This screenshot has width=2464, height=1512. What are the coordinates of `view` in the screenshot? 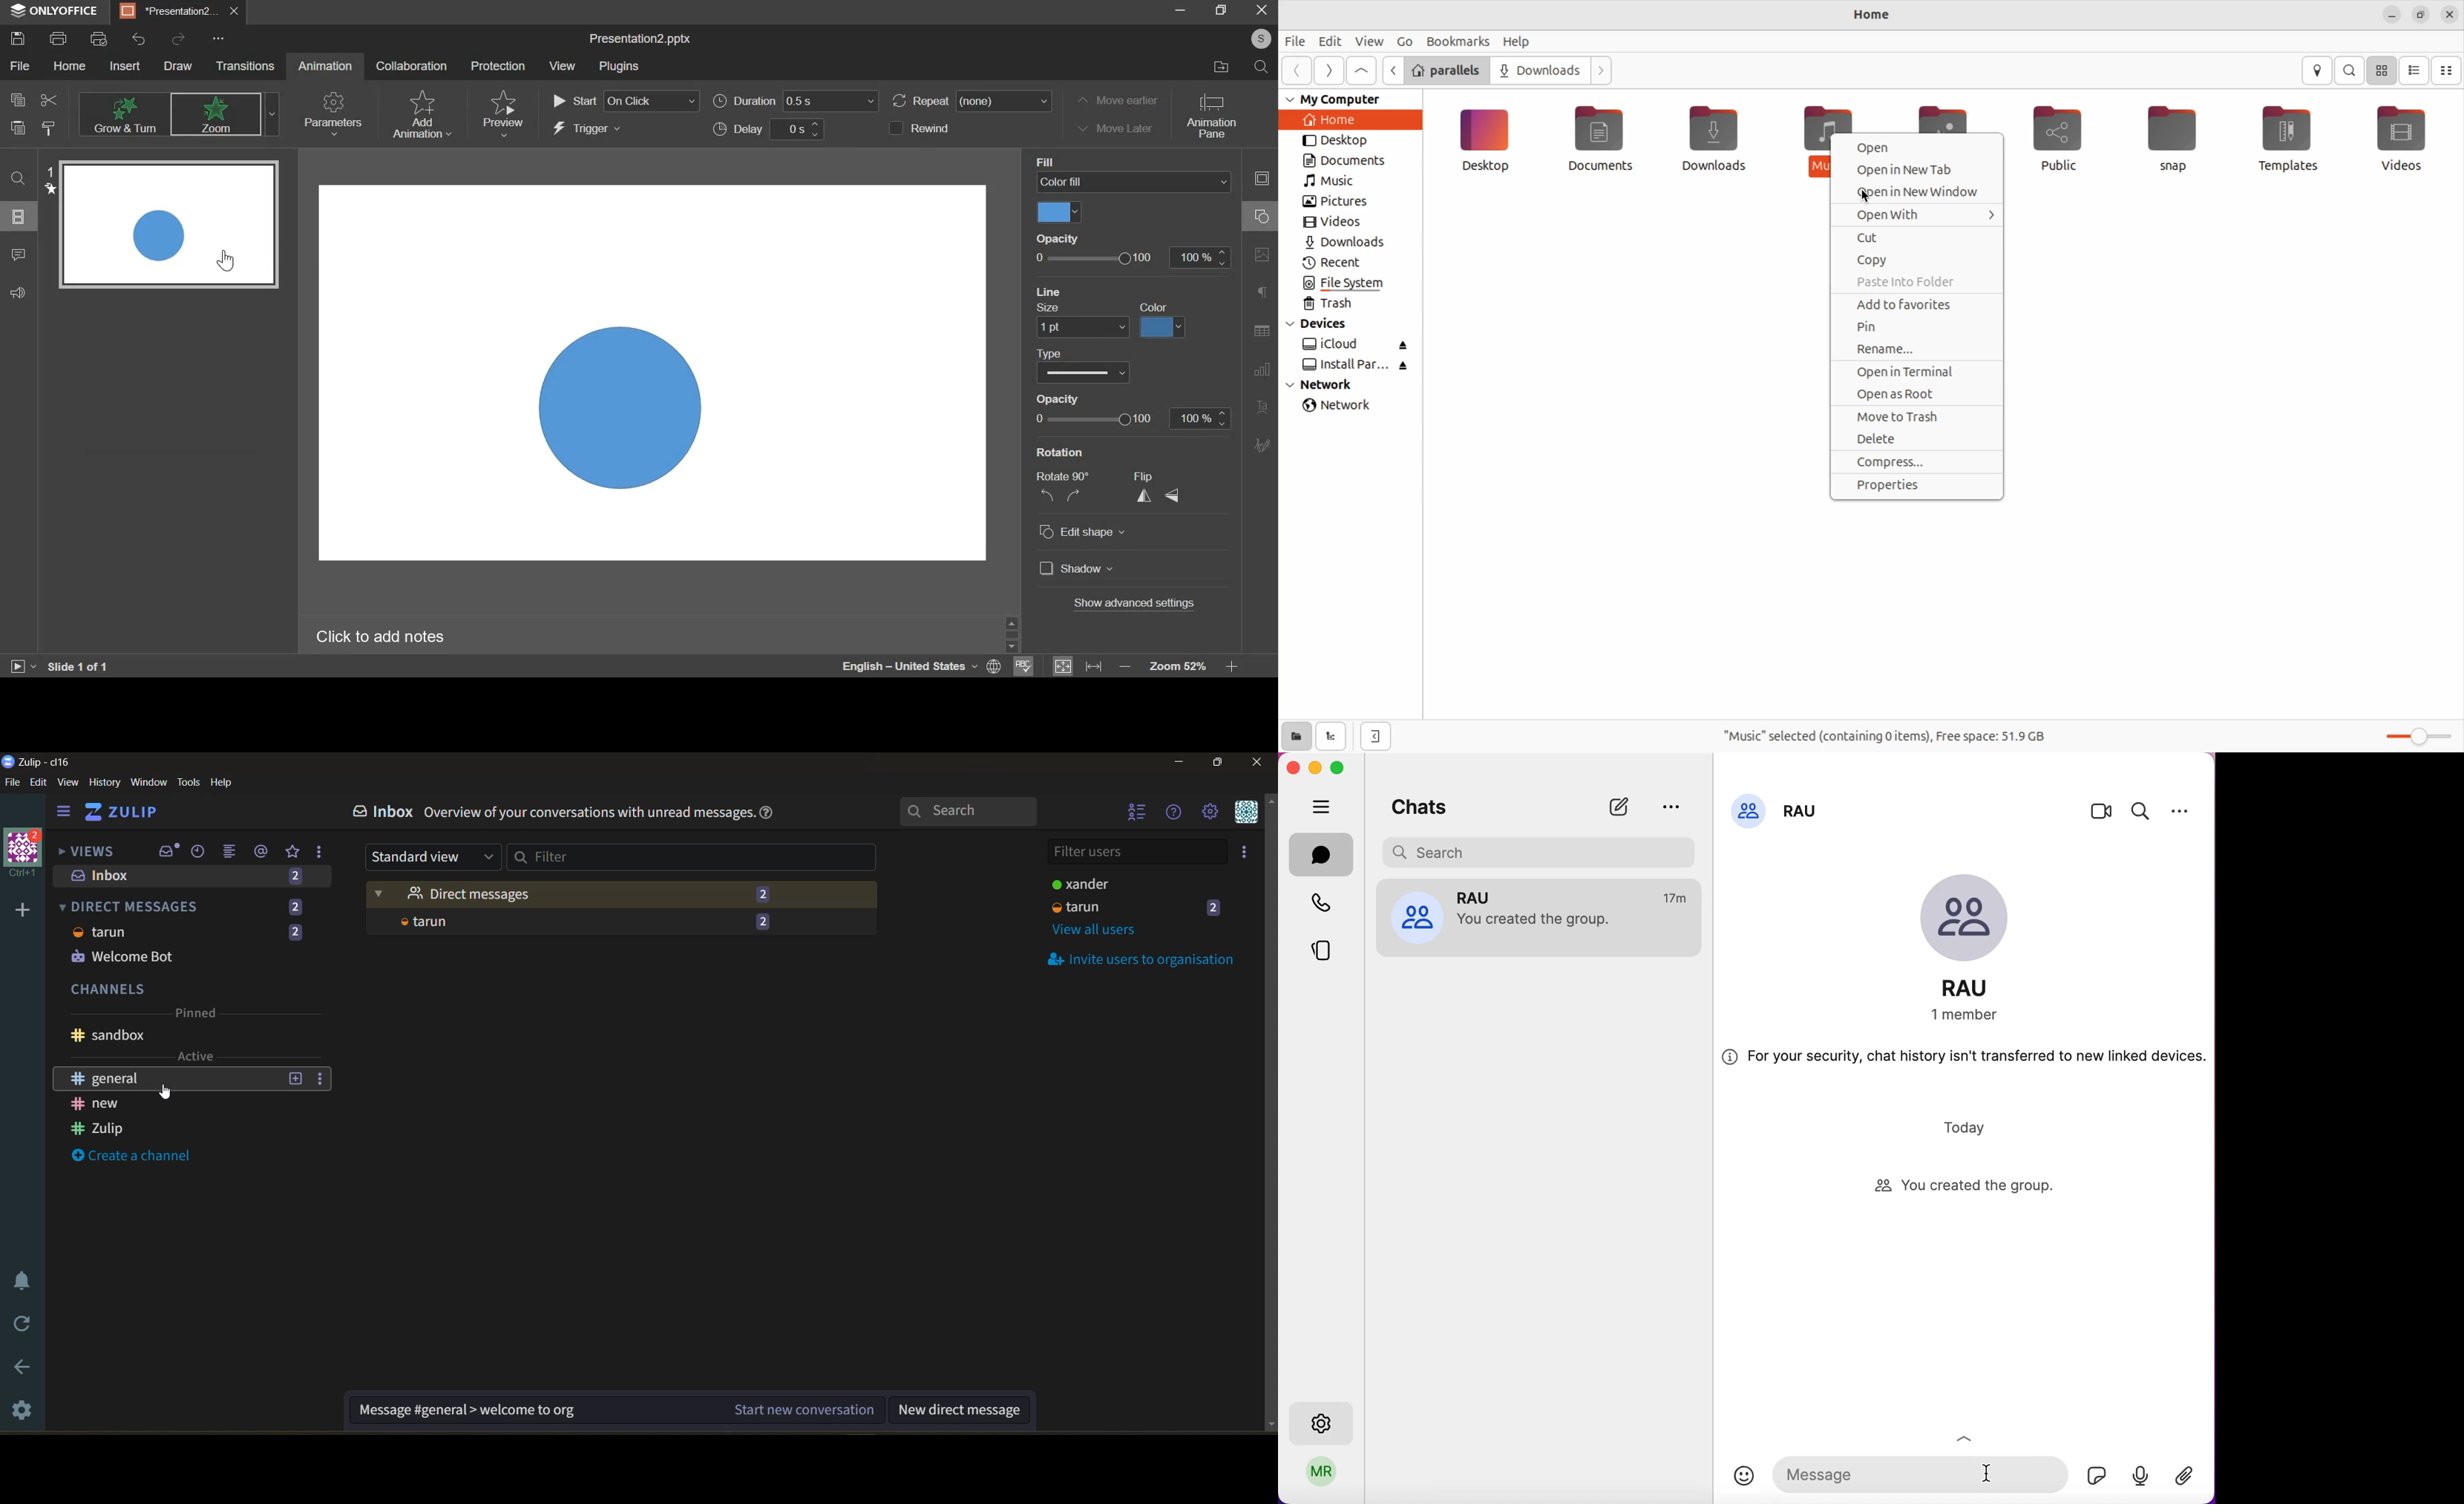 It's located at (69, 783).